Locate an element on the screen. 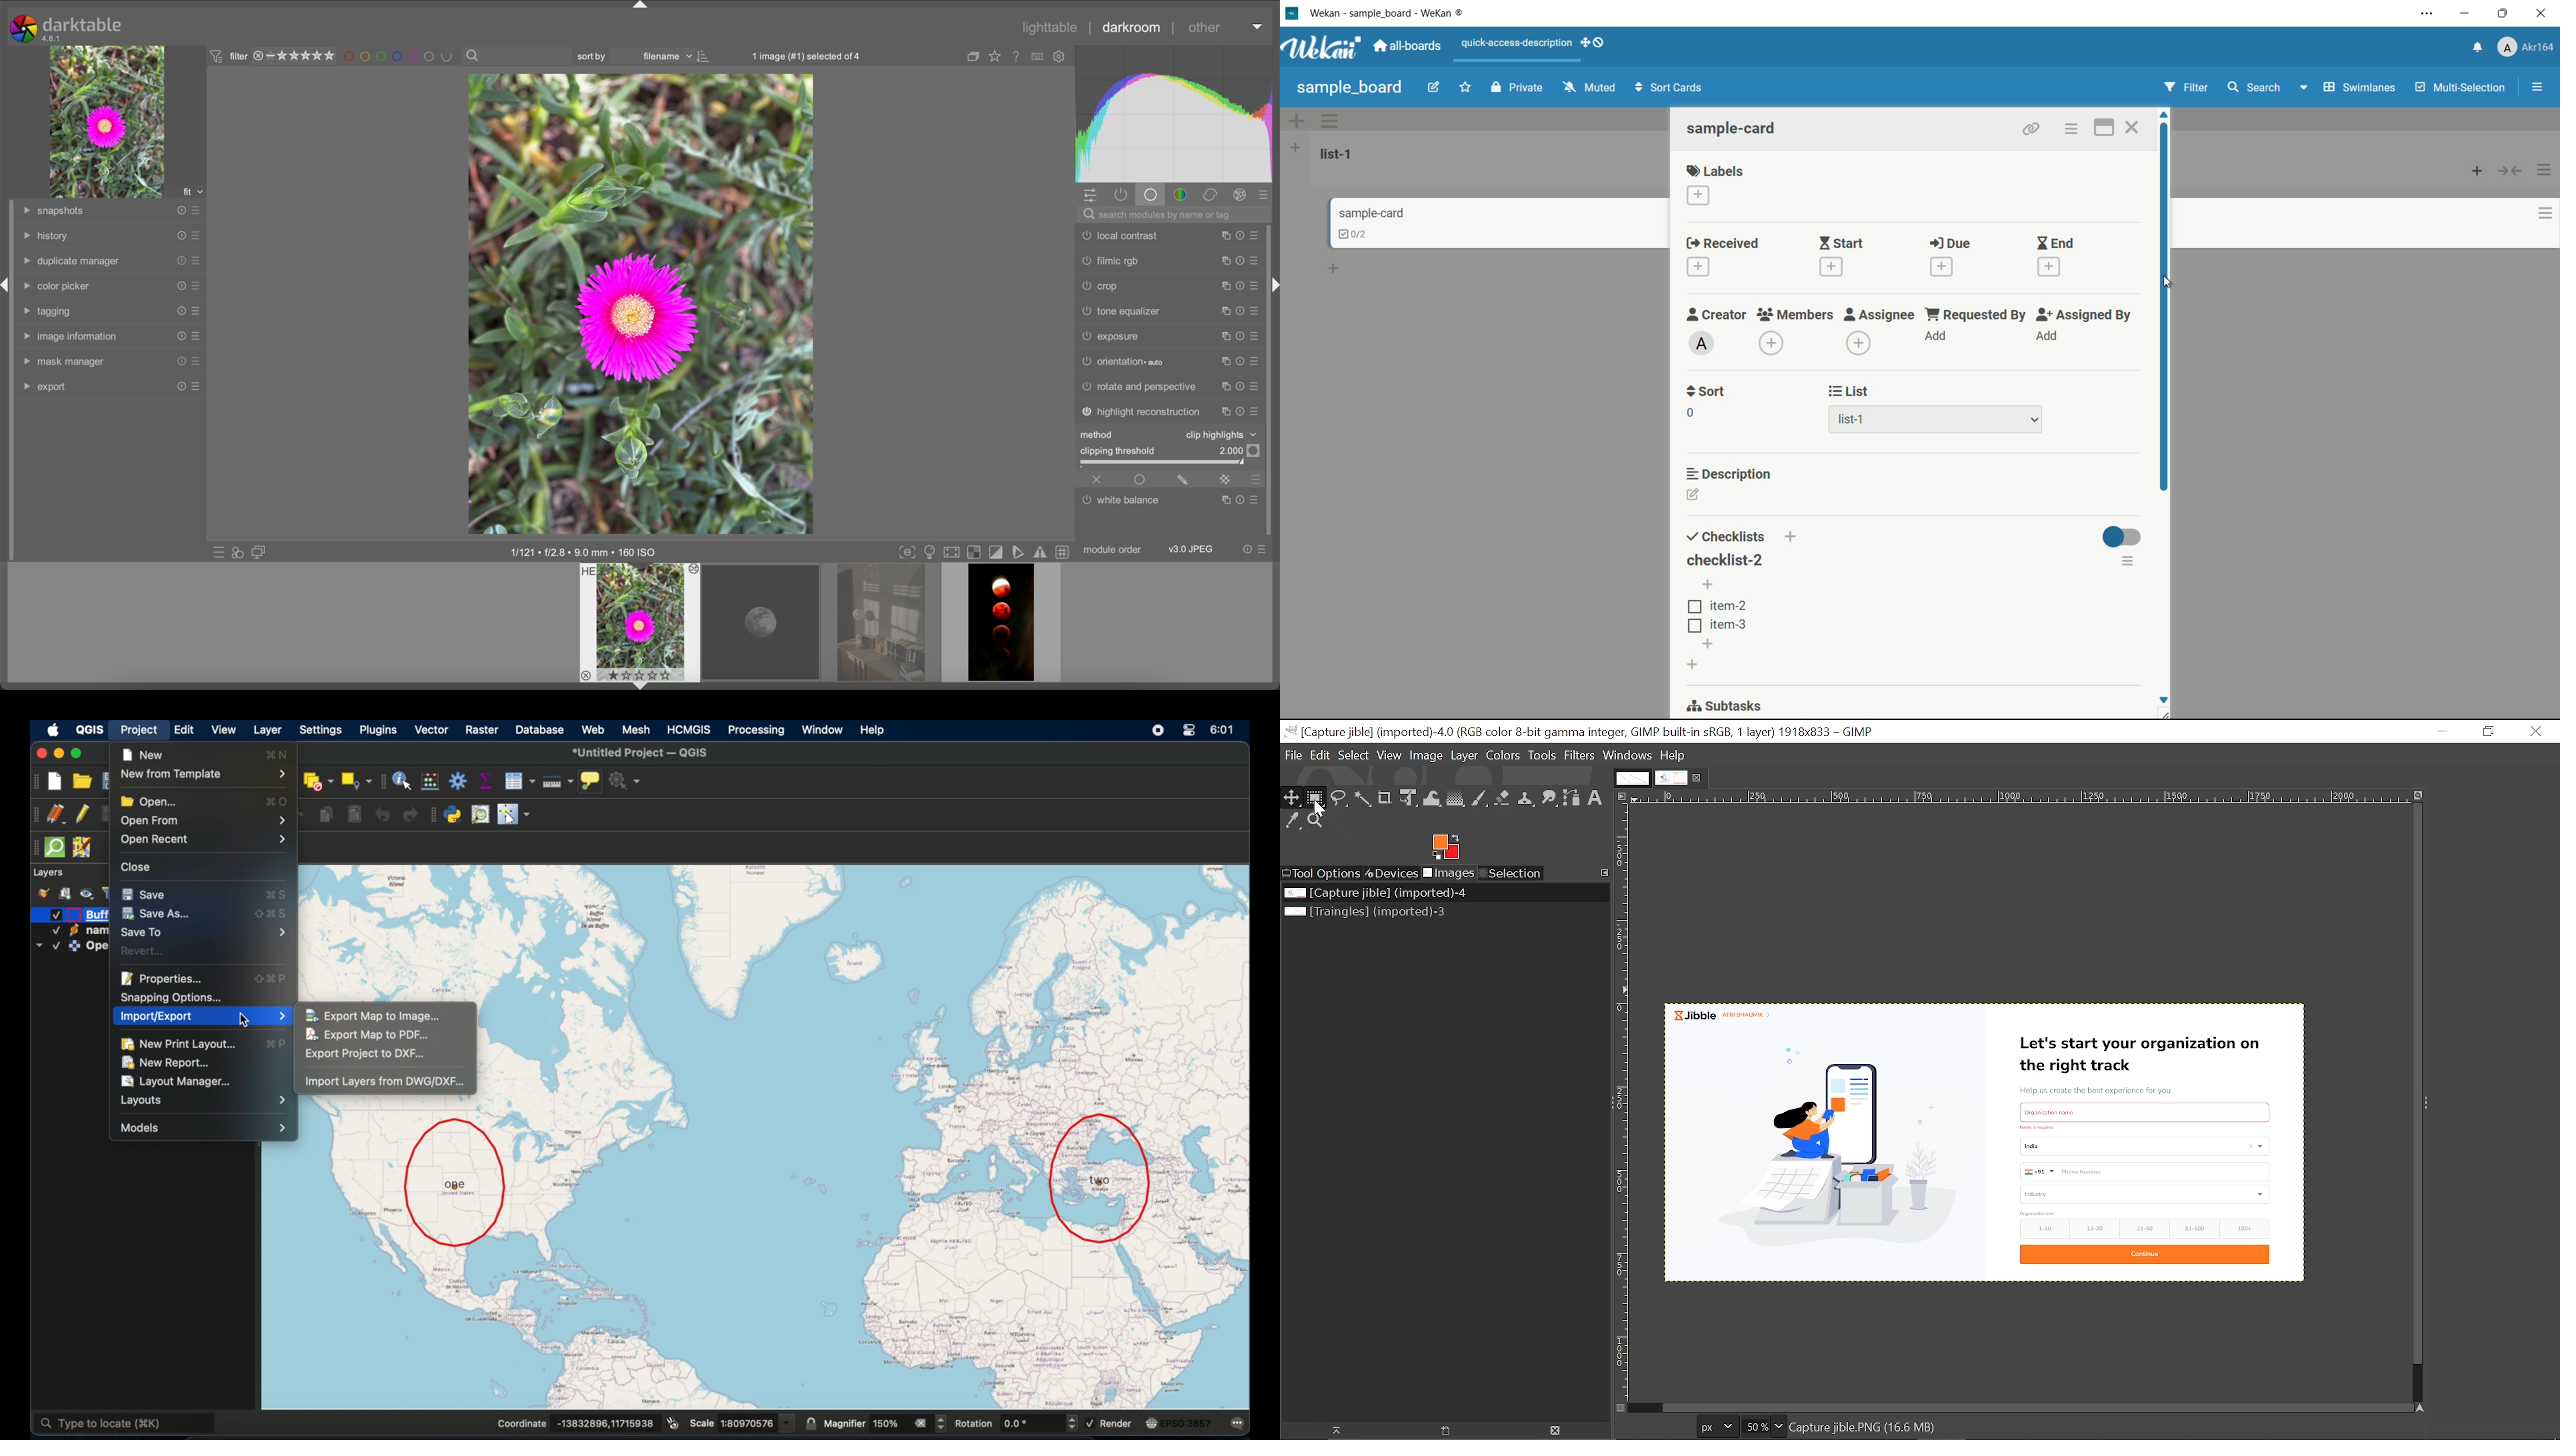 This screenshot has width=2576, height=1456. paste features is located at coordinates (354, 815).